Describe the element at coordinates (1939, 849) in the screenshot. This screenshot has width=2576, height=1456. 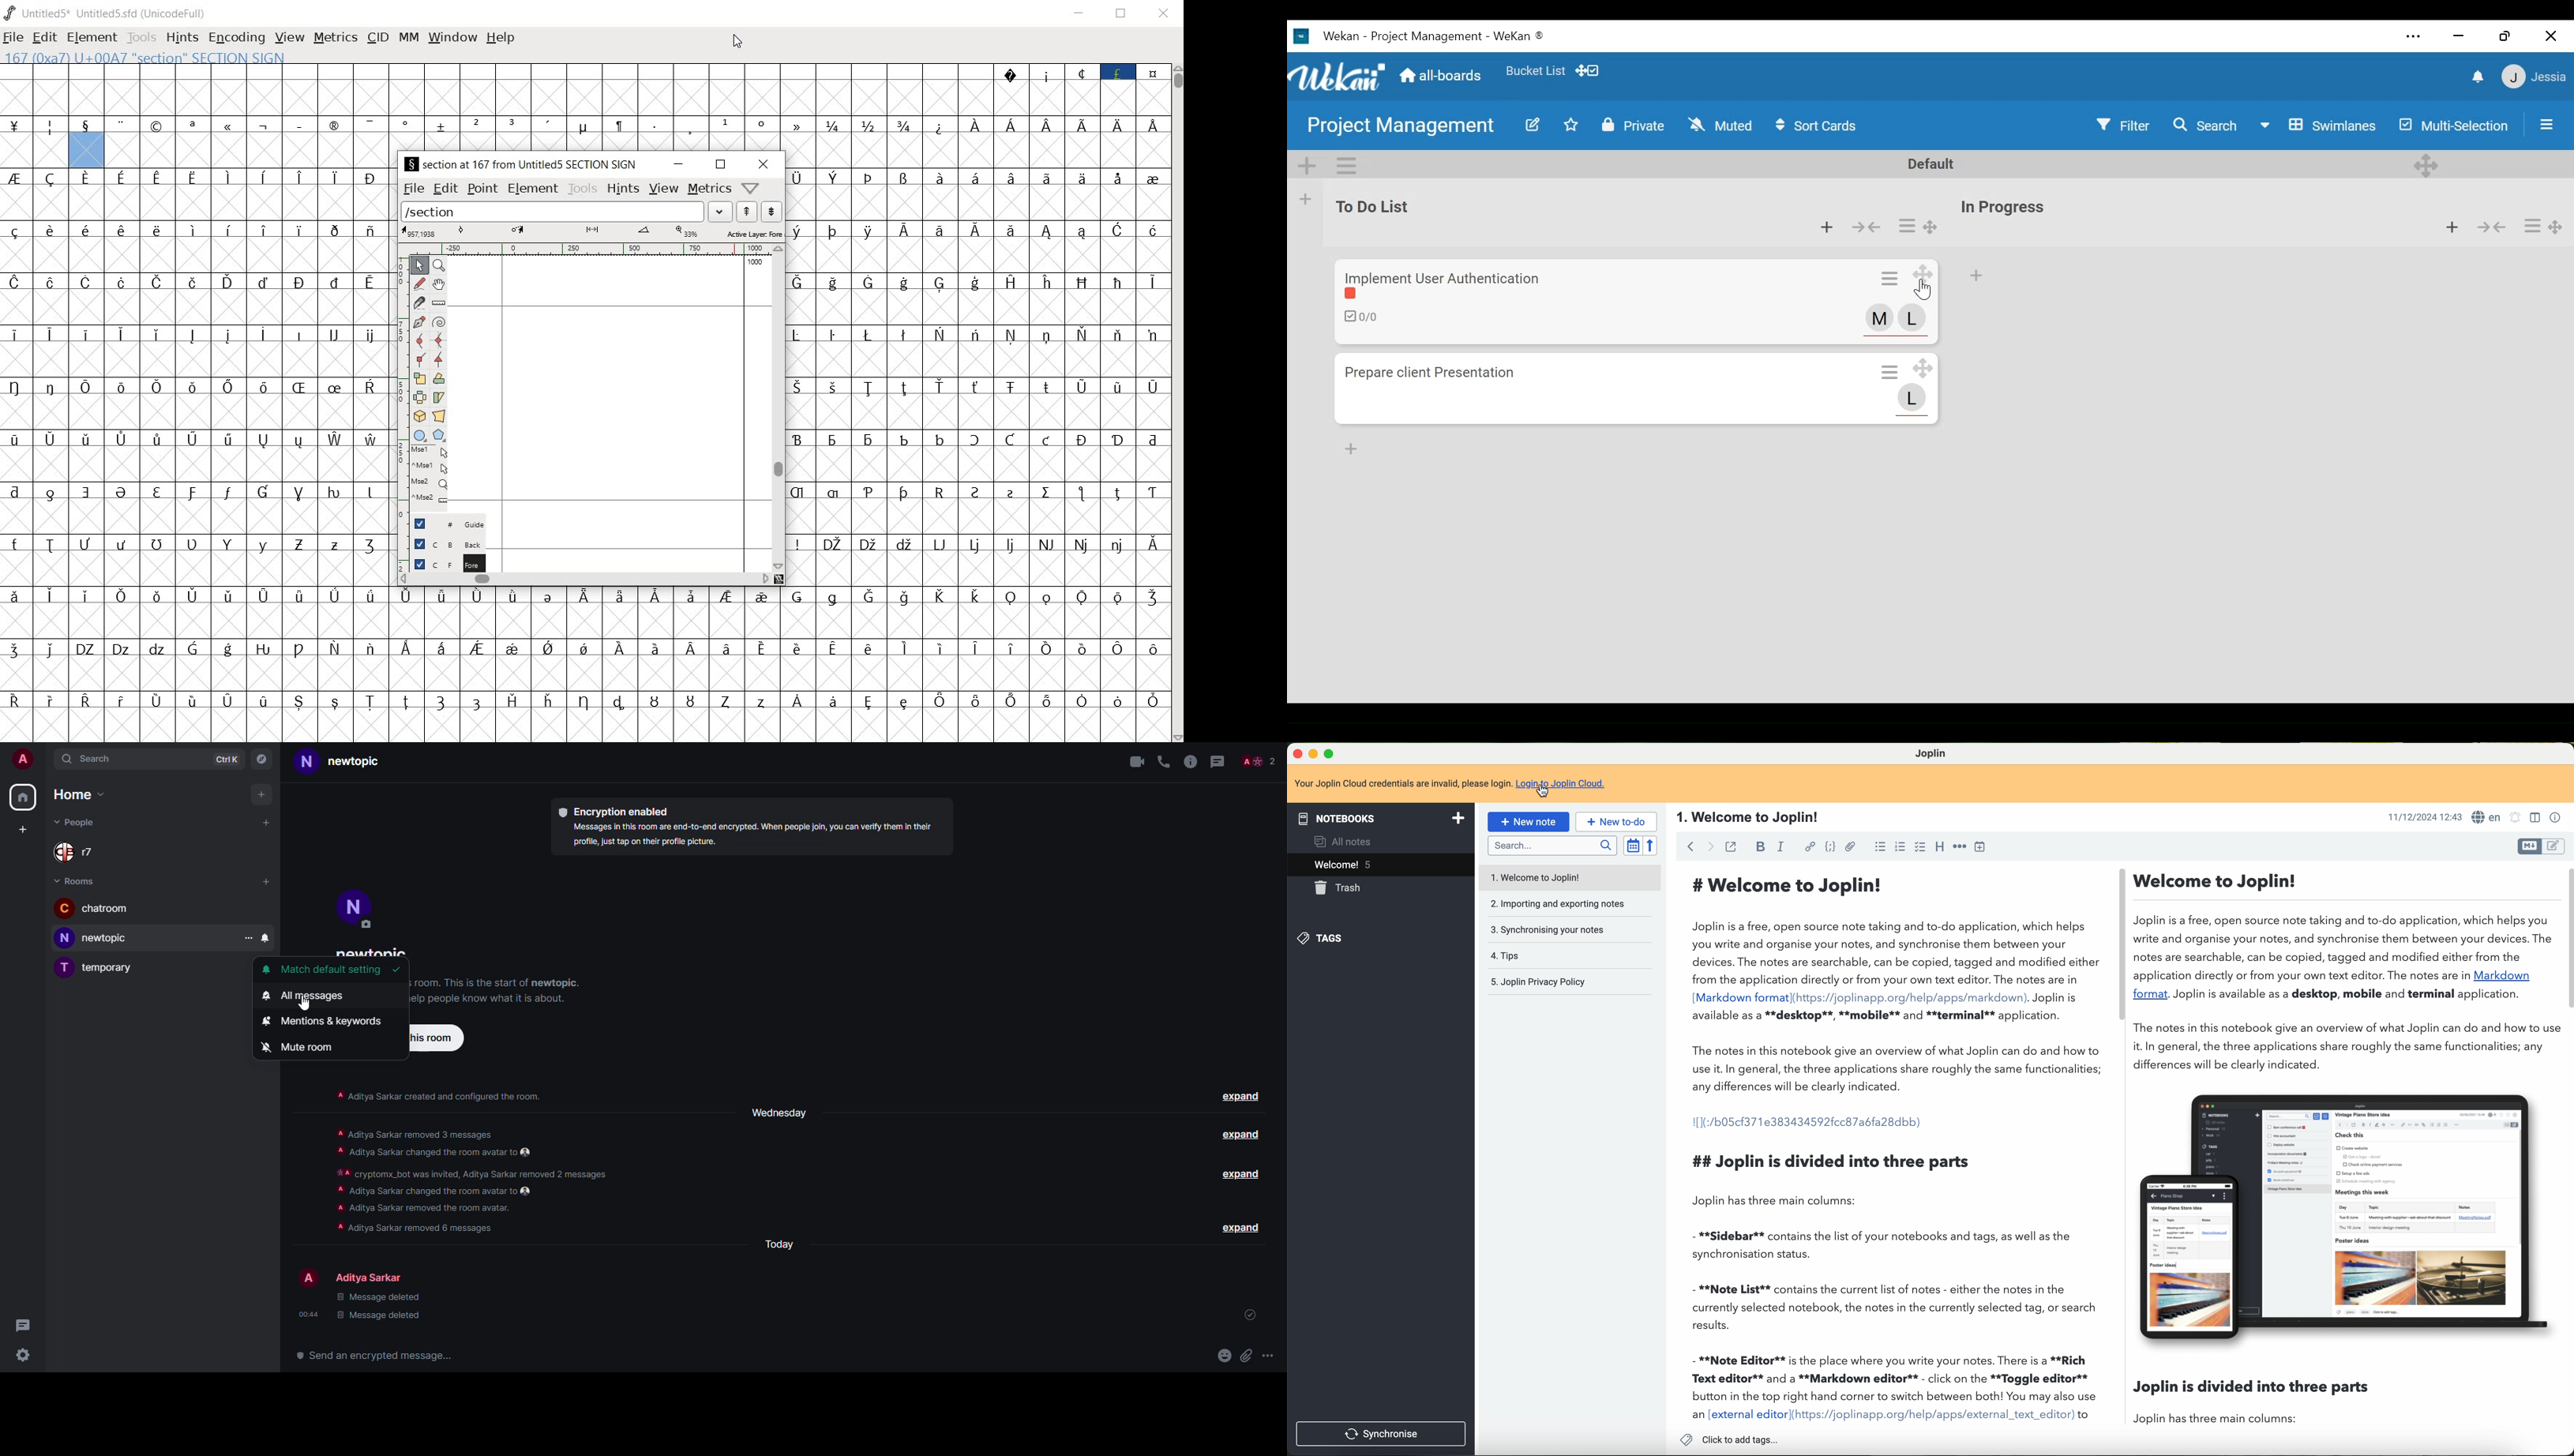
I see `heading` at that location.